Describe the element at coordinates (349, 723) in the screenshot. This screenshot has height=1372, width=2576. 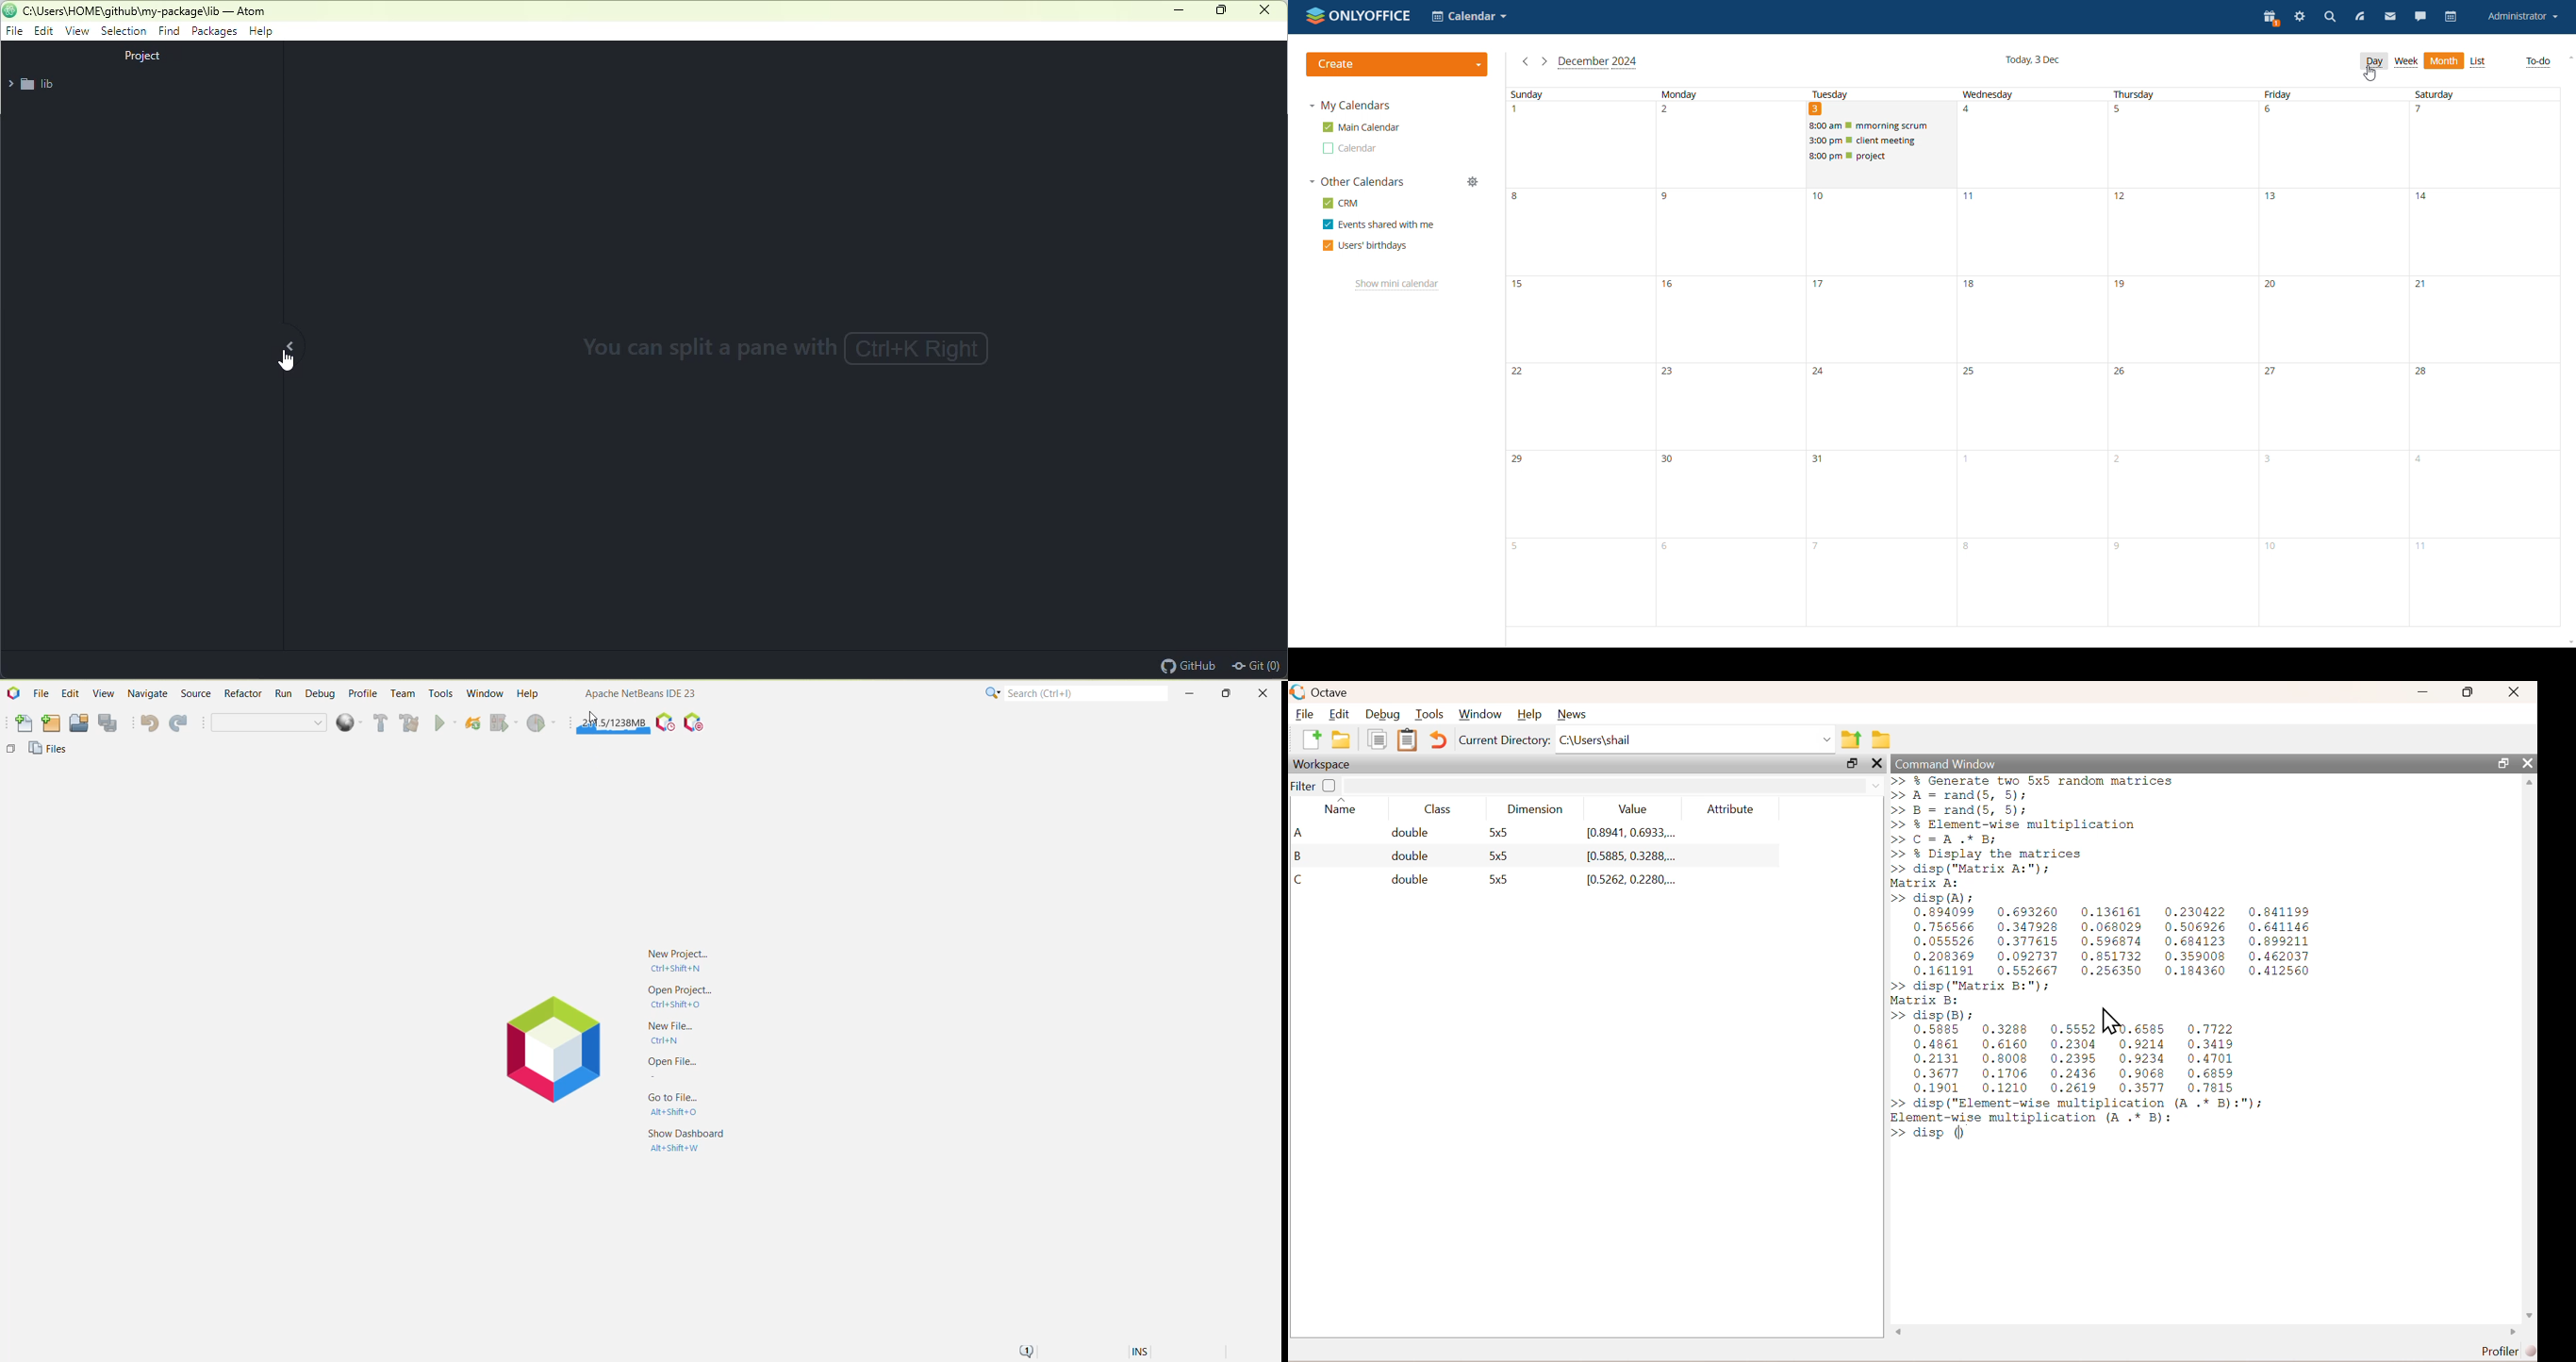
I see `` at that location.